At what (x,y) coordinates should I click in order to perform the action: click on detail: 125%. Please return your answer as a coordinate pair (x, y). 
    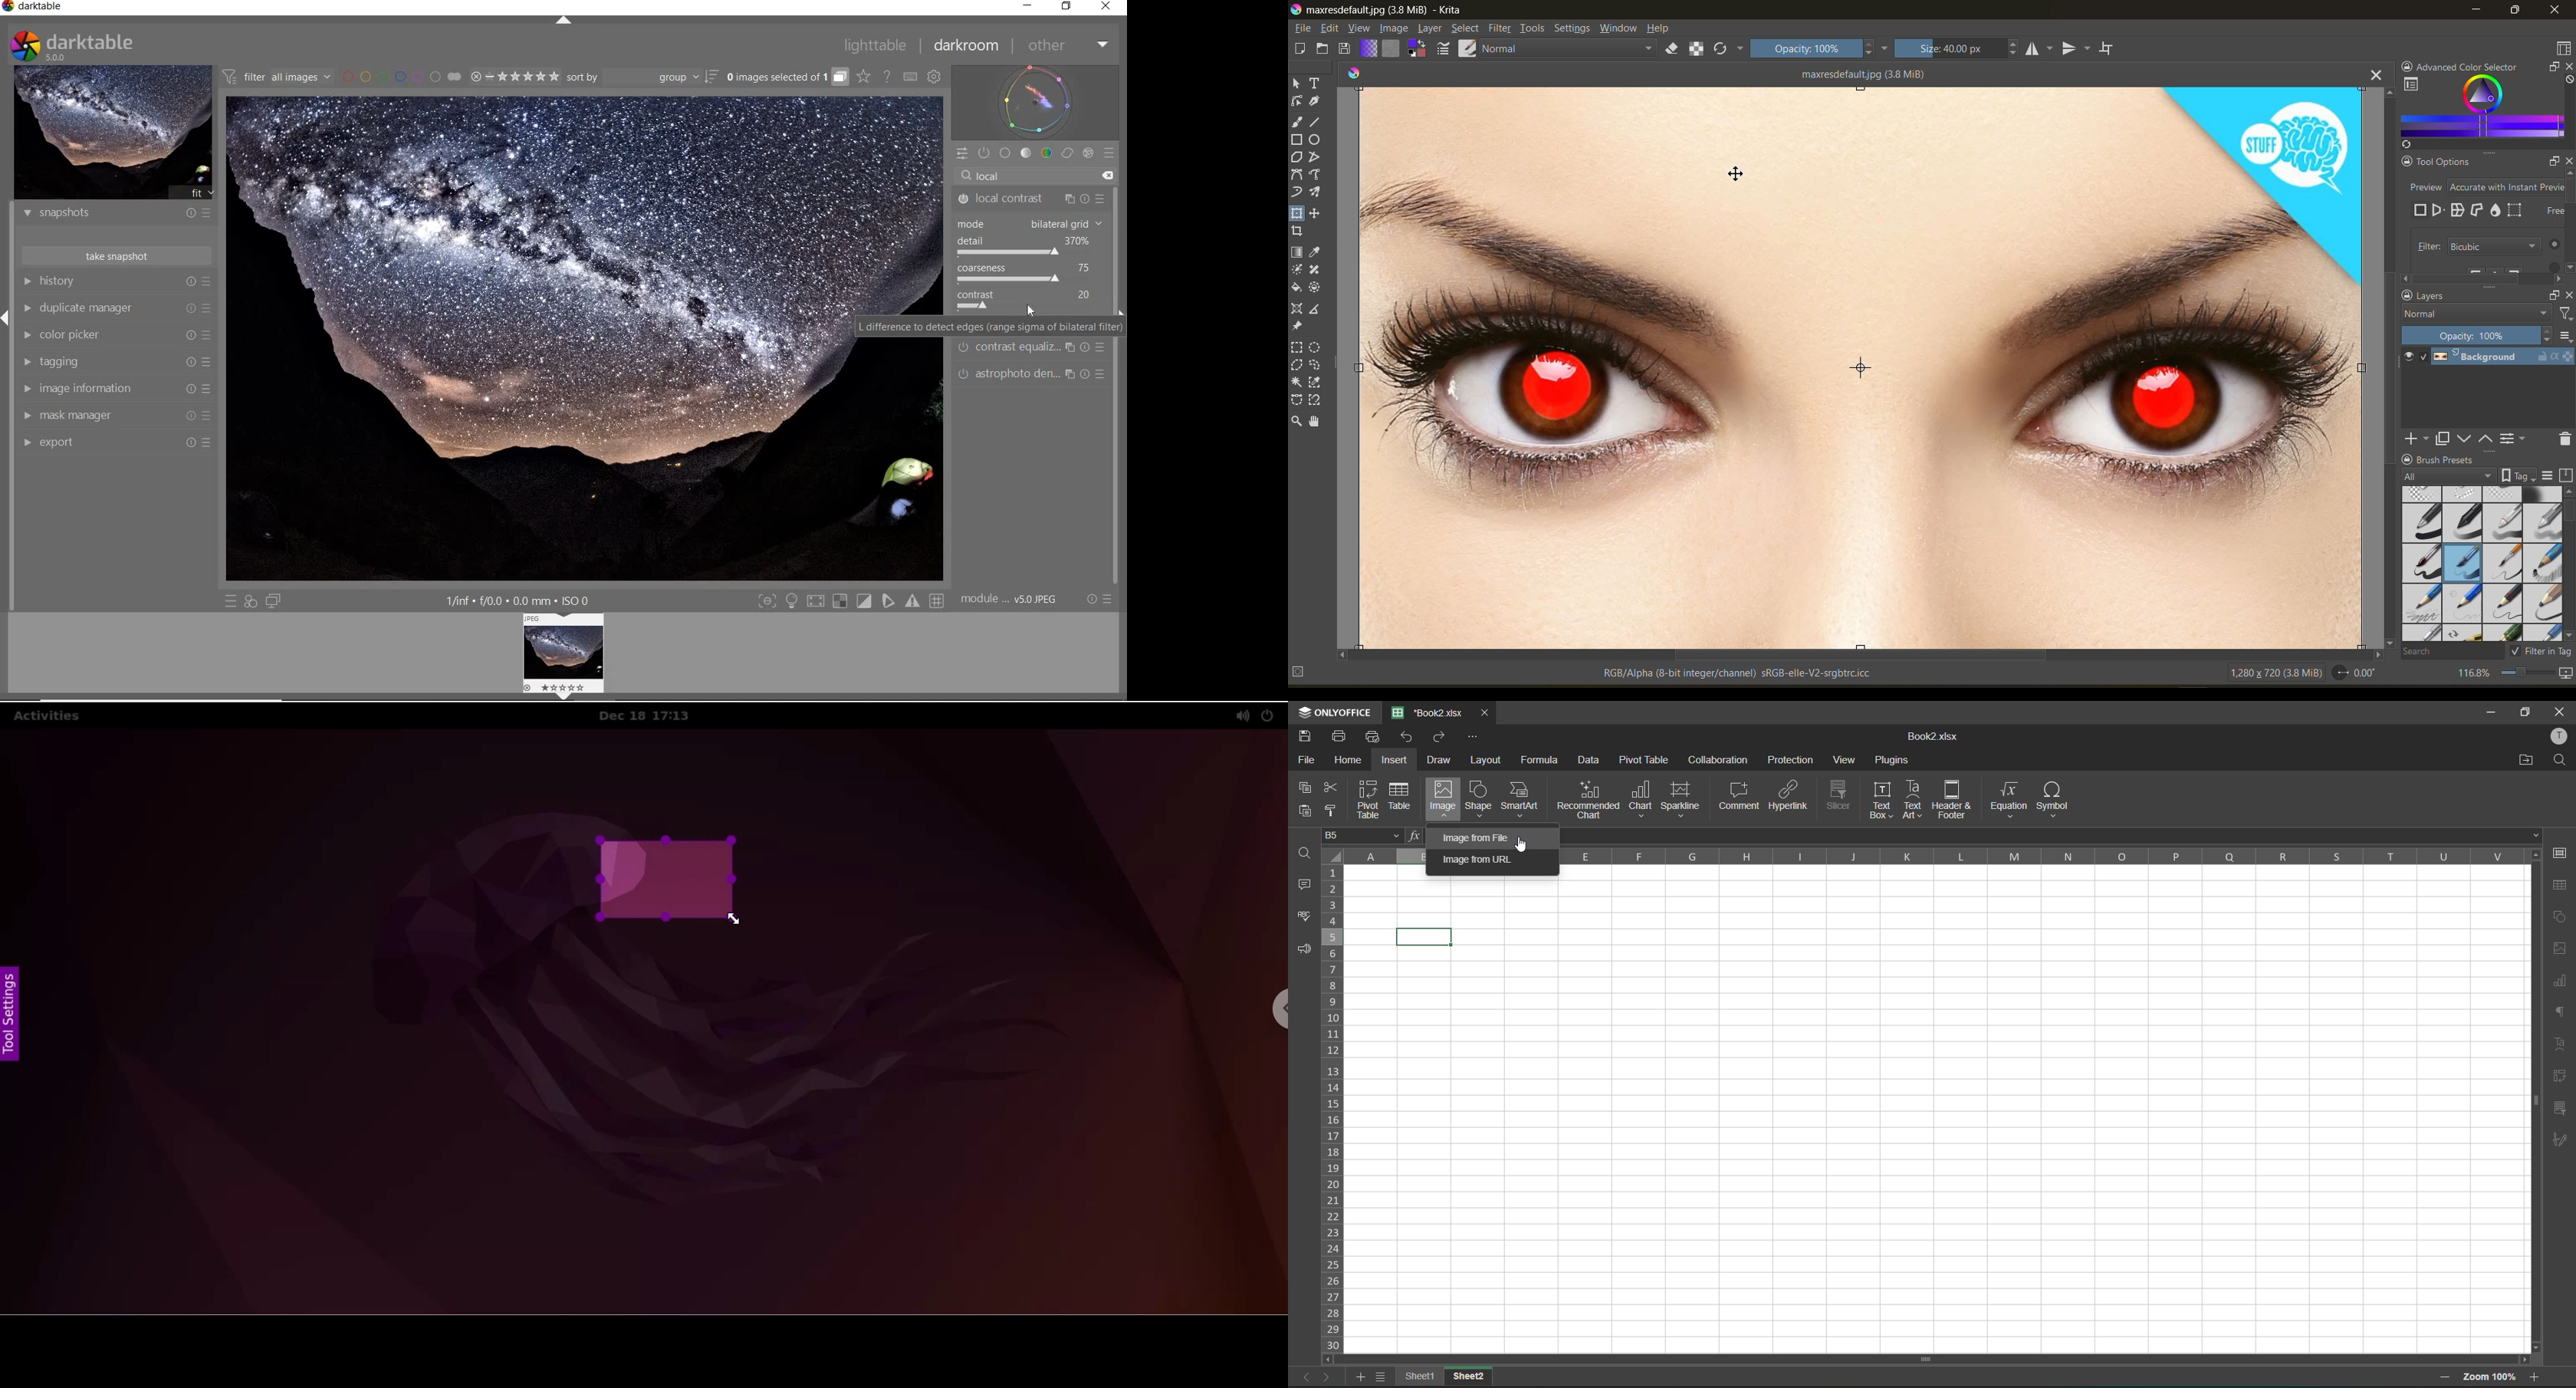
    Looking at the image, I should click on (1024, 239).